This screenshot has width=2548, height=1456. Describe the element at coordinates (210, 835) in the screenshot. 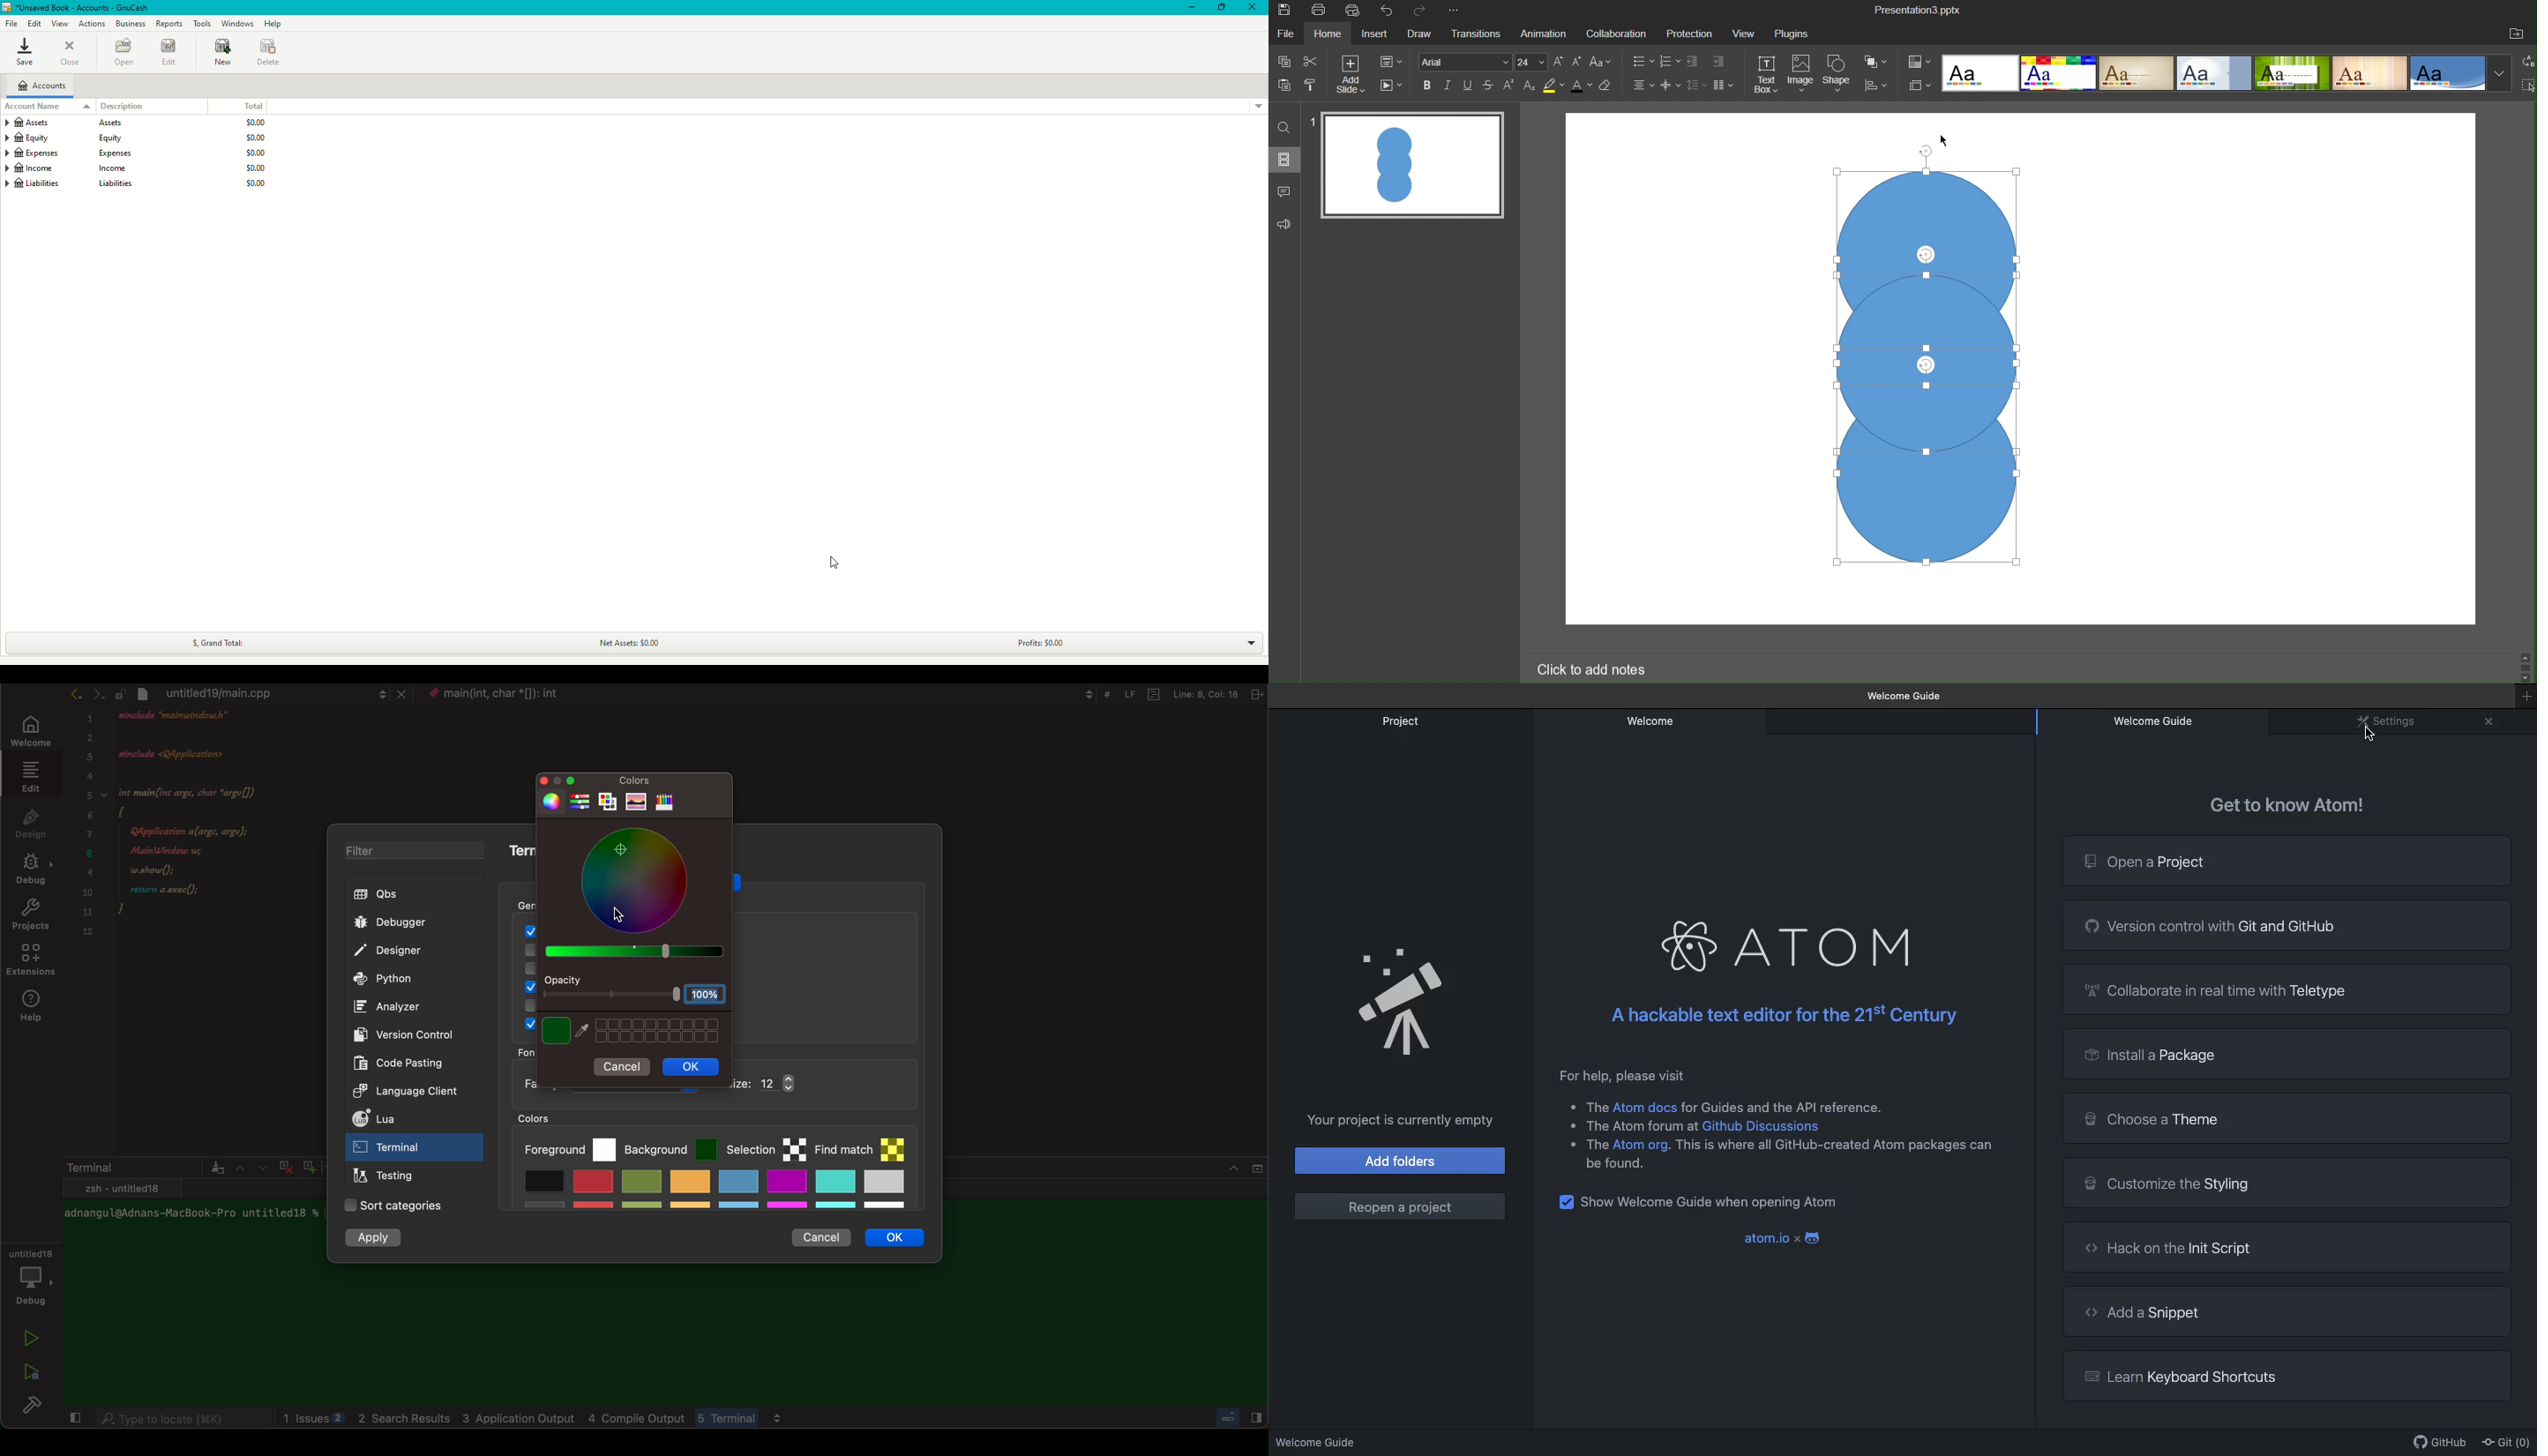

I see `code` at that location.